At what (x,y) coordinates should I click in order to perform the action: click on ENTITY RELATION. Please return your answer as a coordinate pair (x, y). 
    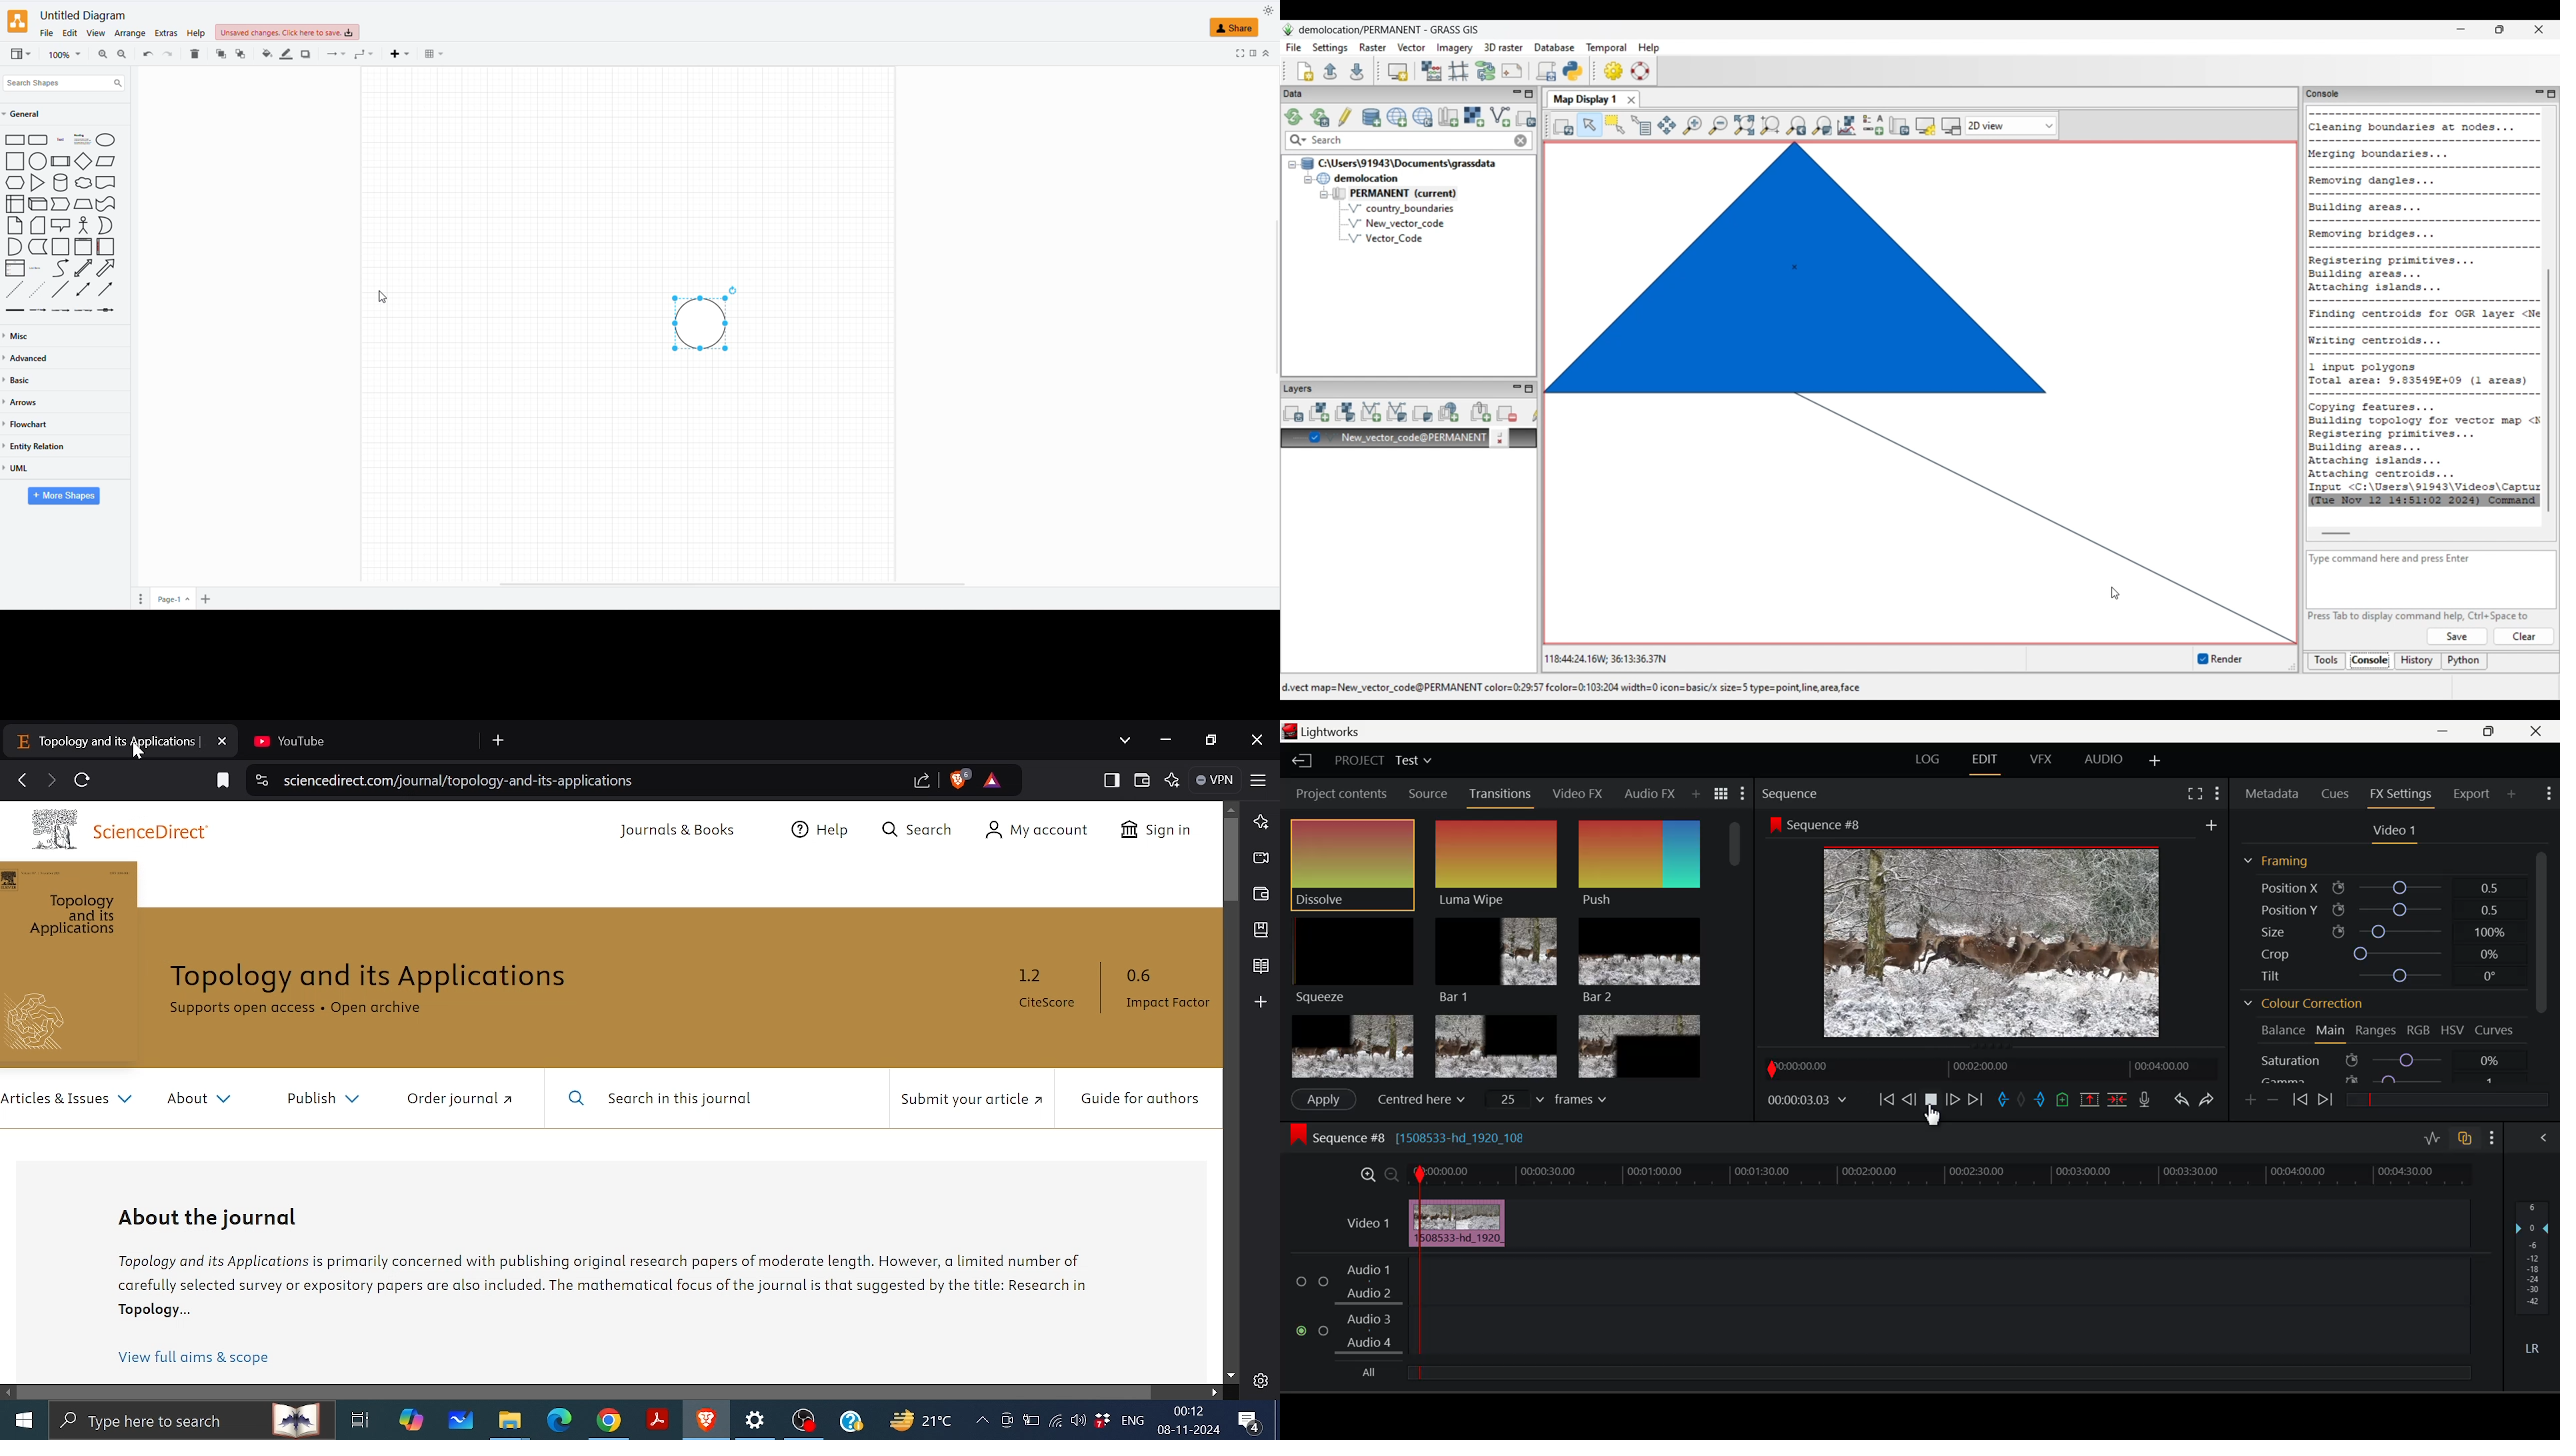
    Looking at the image, I should click on (38, 447).